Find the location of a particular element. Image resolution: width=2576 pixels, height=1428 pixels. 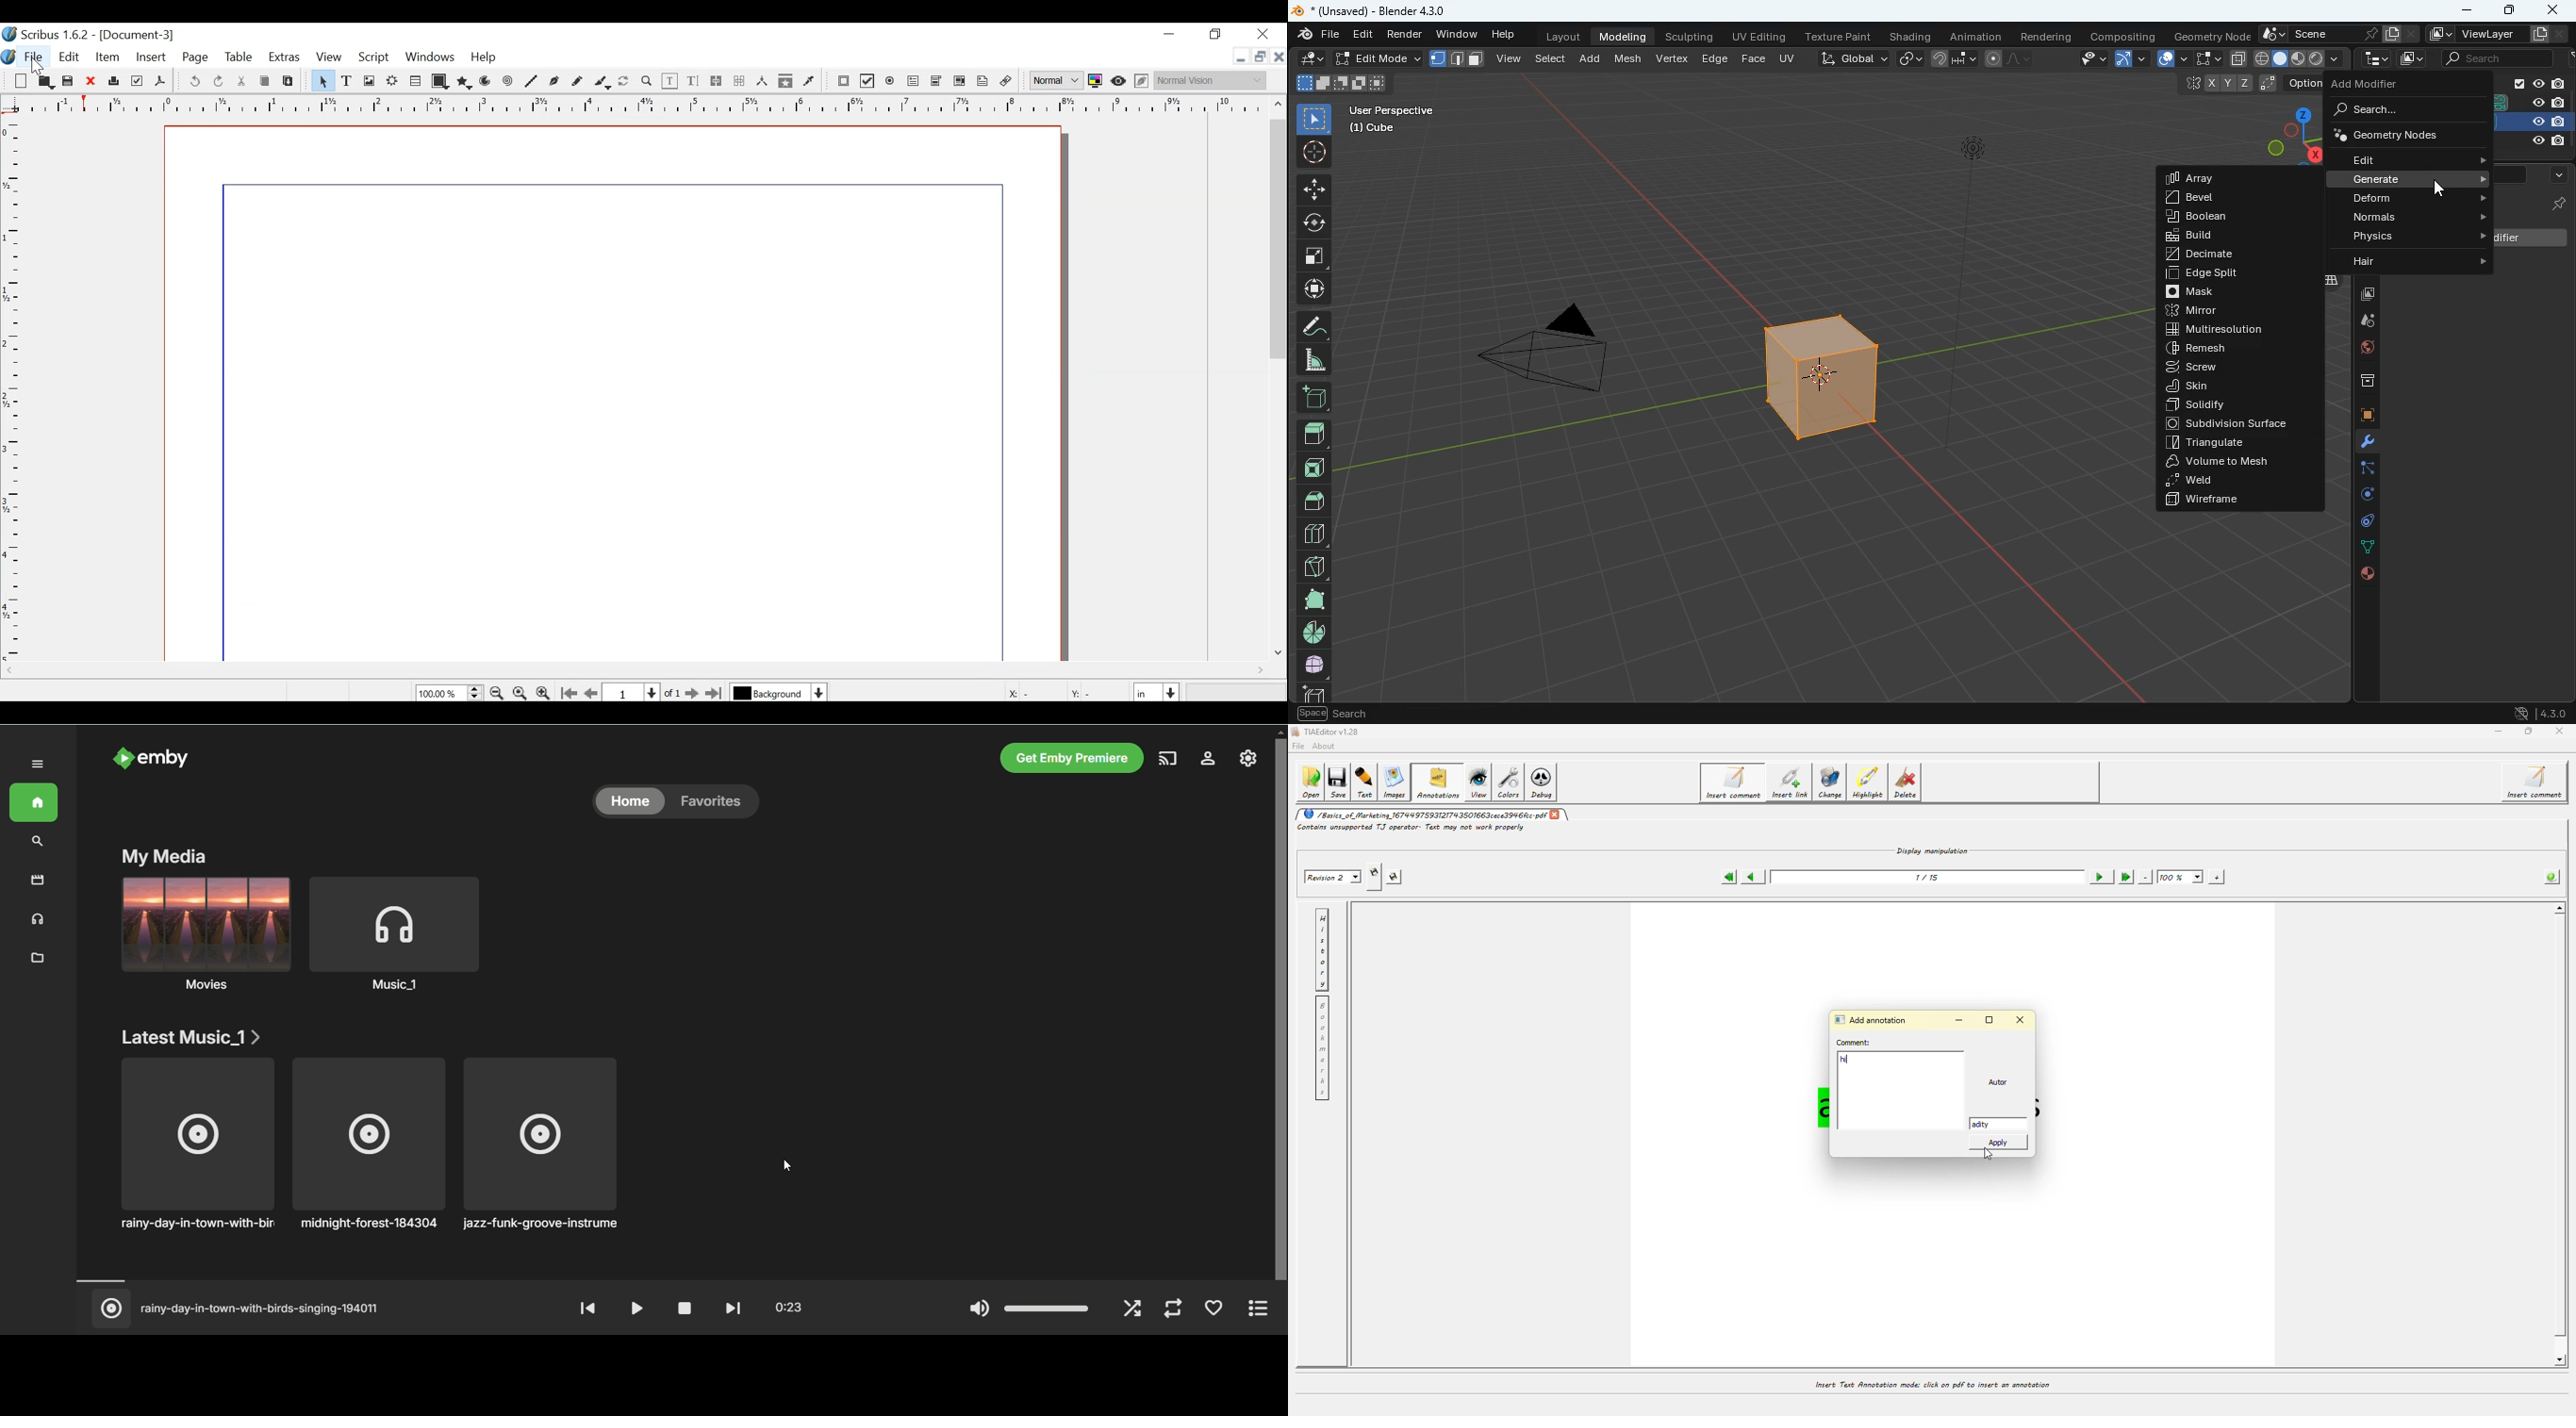

settings is located at coordinates (1206, 759).